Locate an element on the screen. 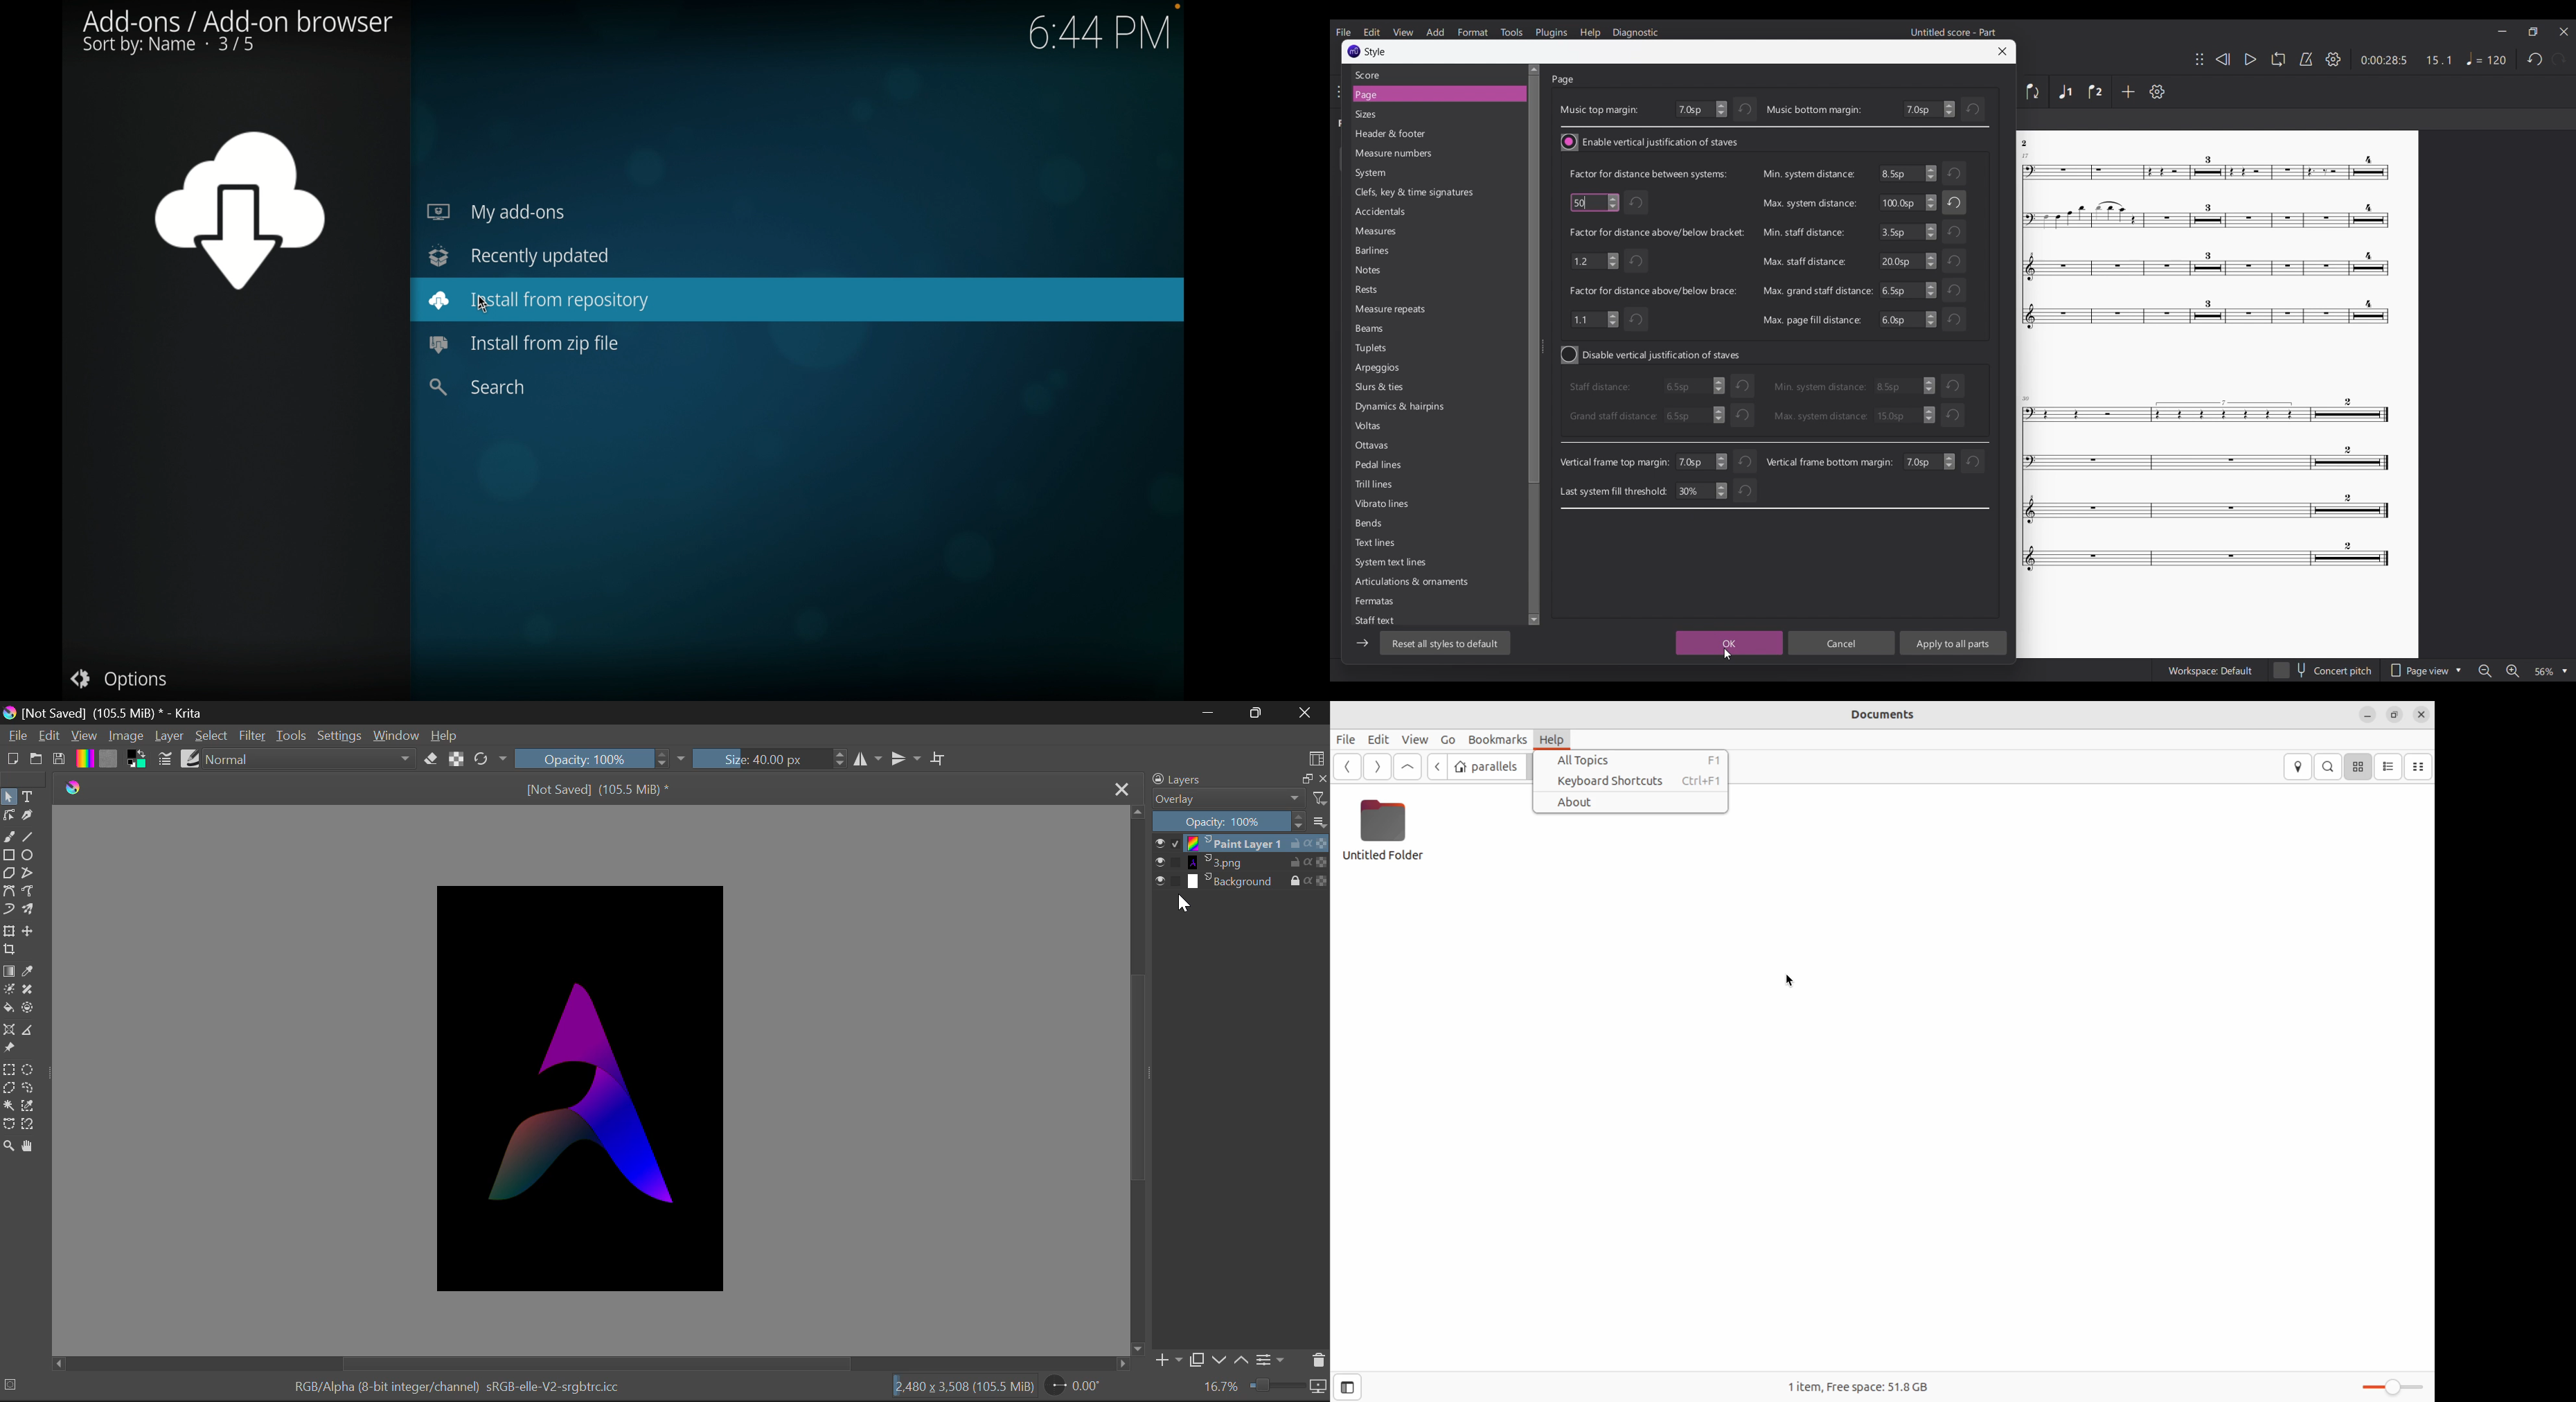 The width and height of the screenshot is (2576, 1428). RGB/Alpha (8-bit integer/channel) sRGB-elle-V2-srgbtrc.icc is located at coordinates (459, 1387).